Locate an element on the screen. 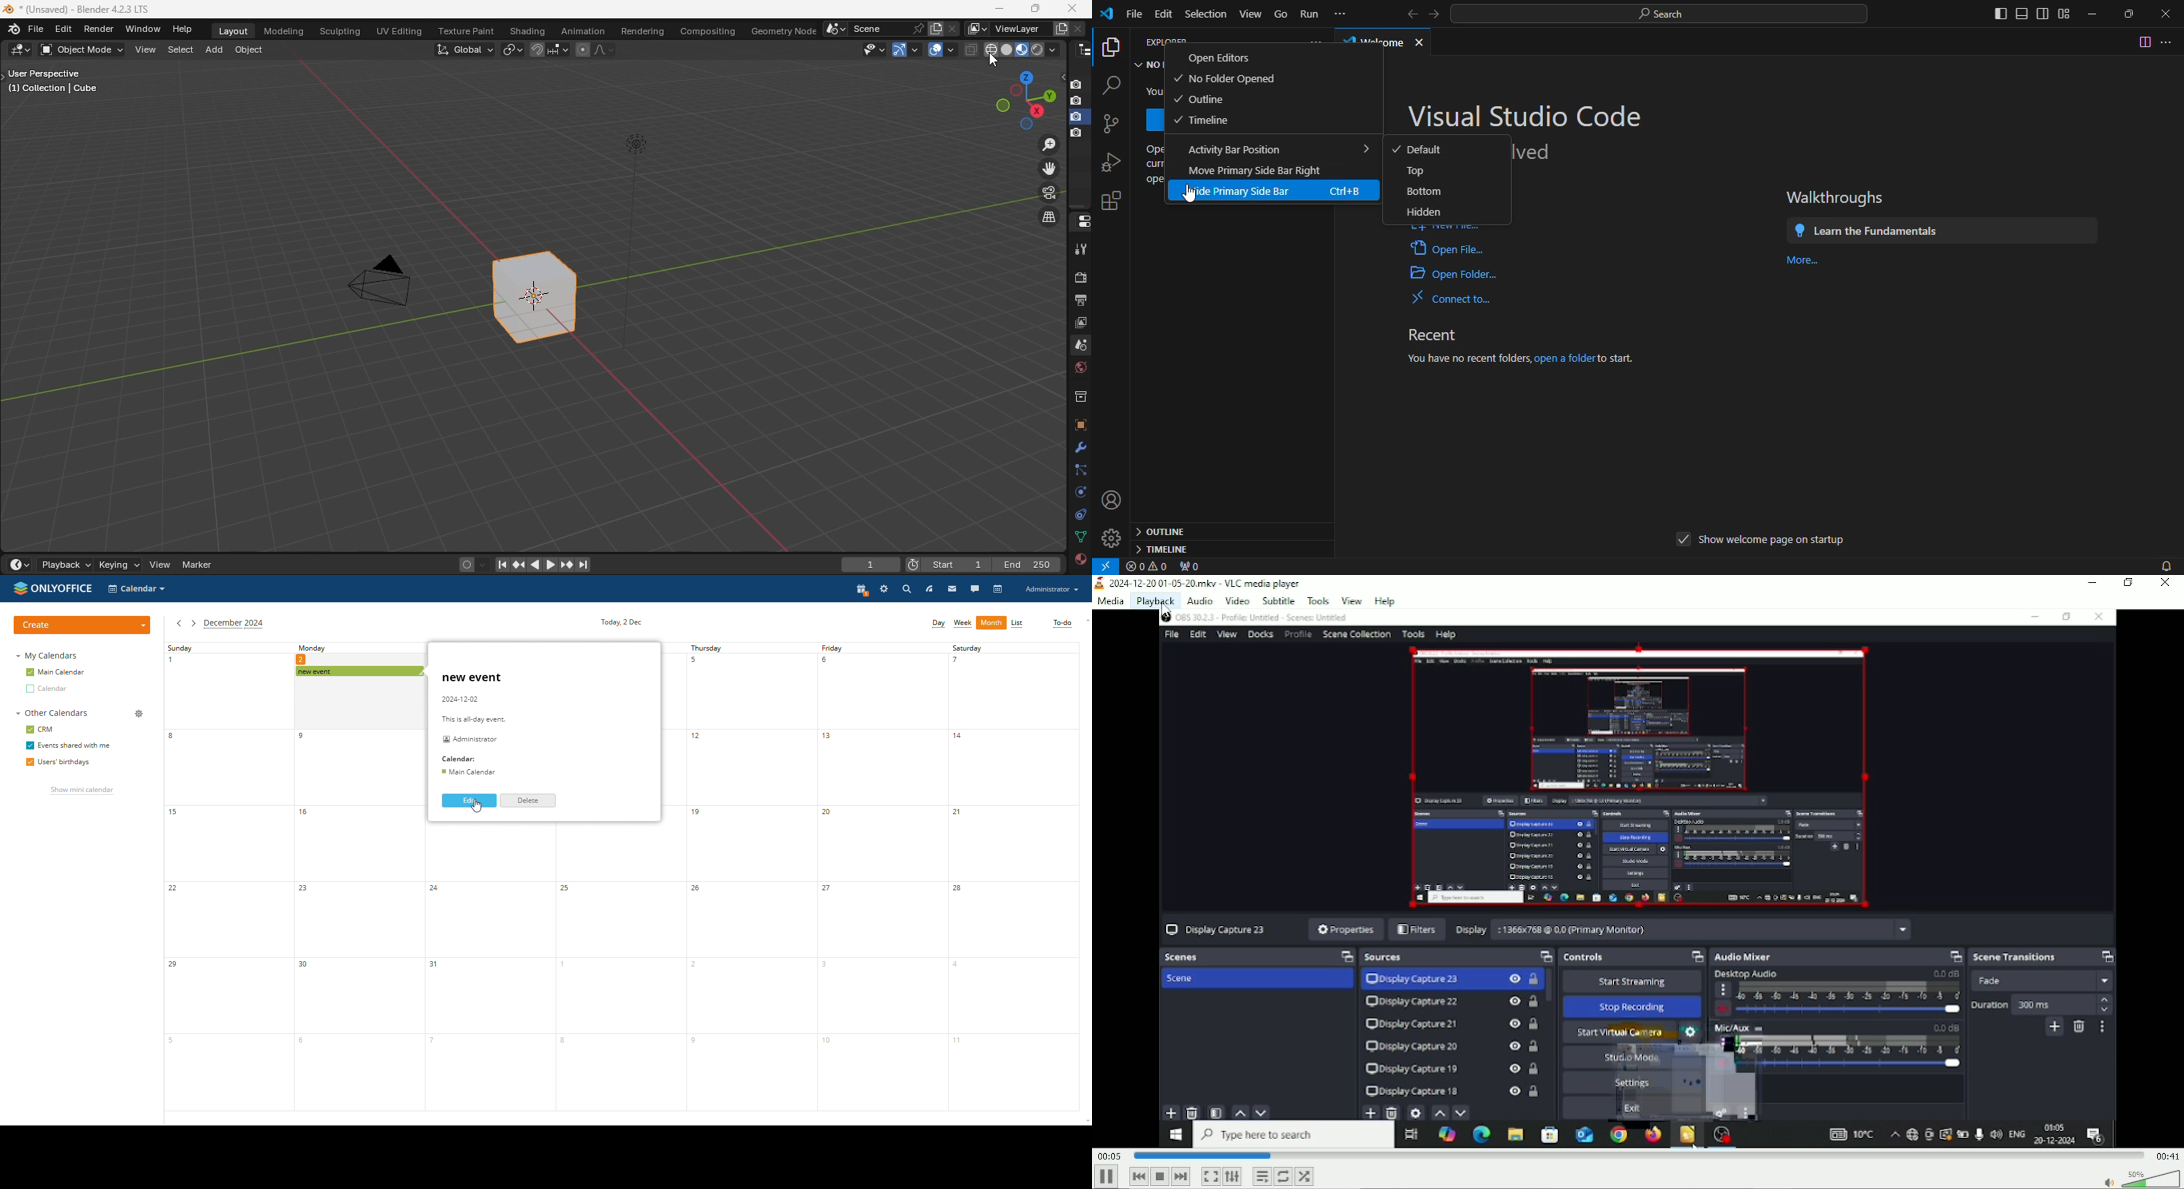  minimize is located at coordinates (2086, 10).